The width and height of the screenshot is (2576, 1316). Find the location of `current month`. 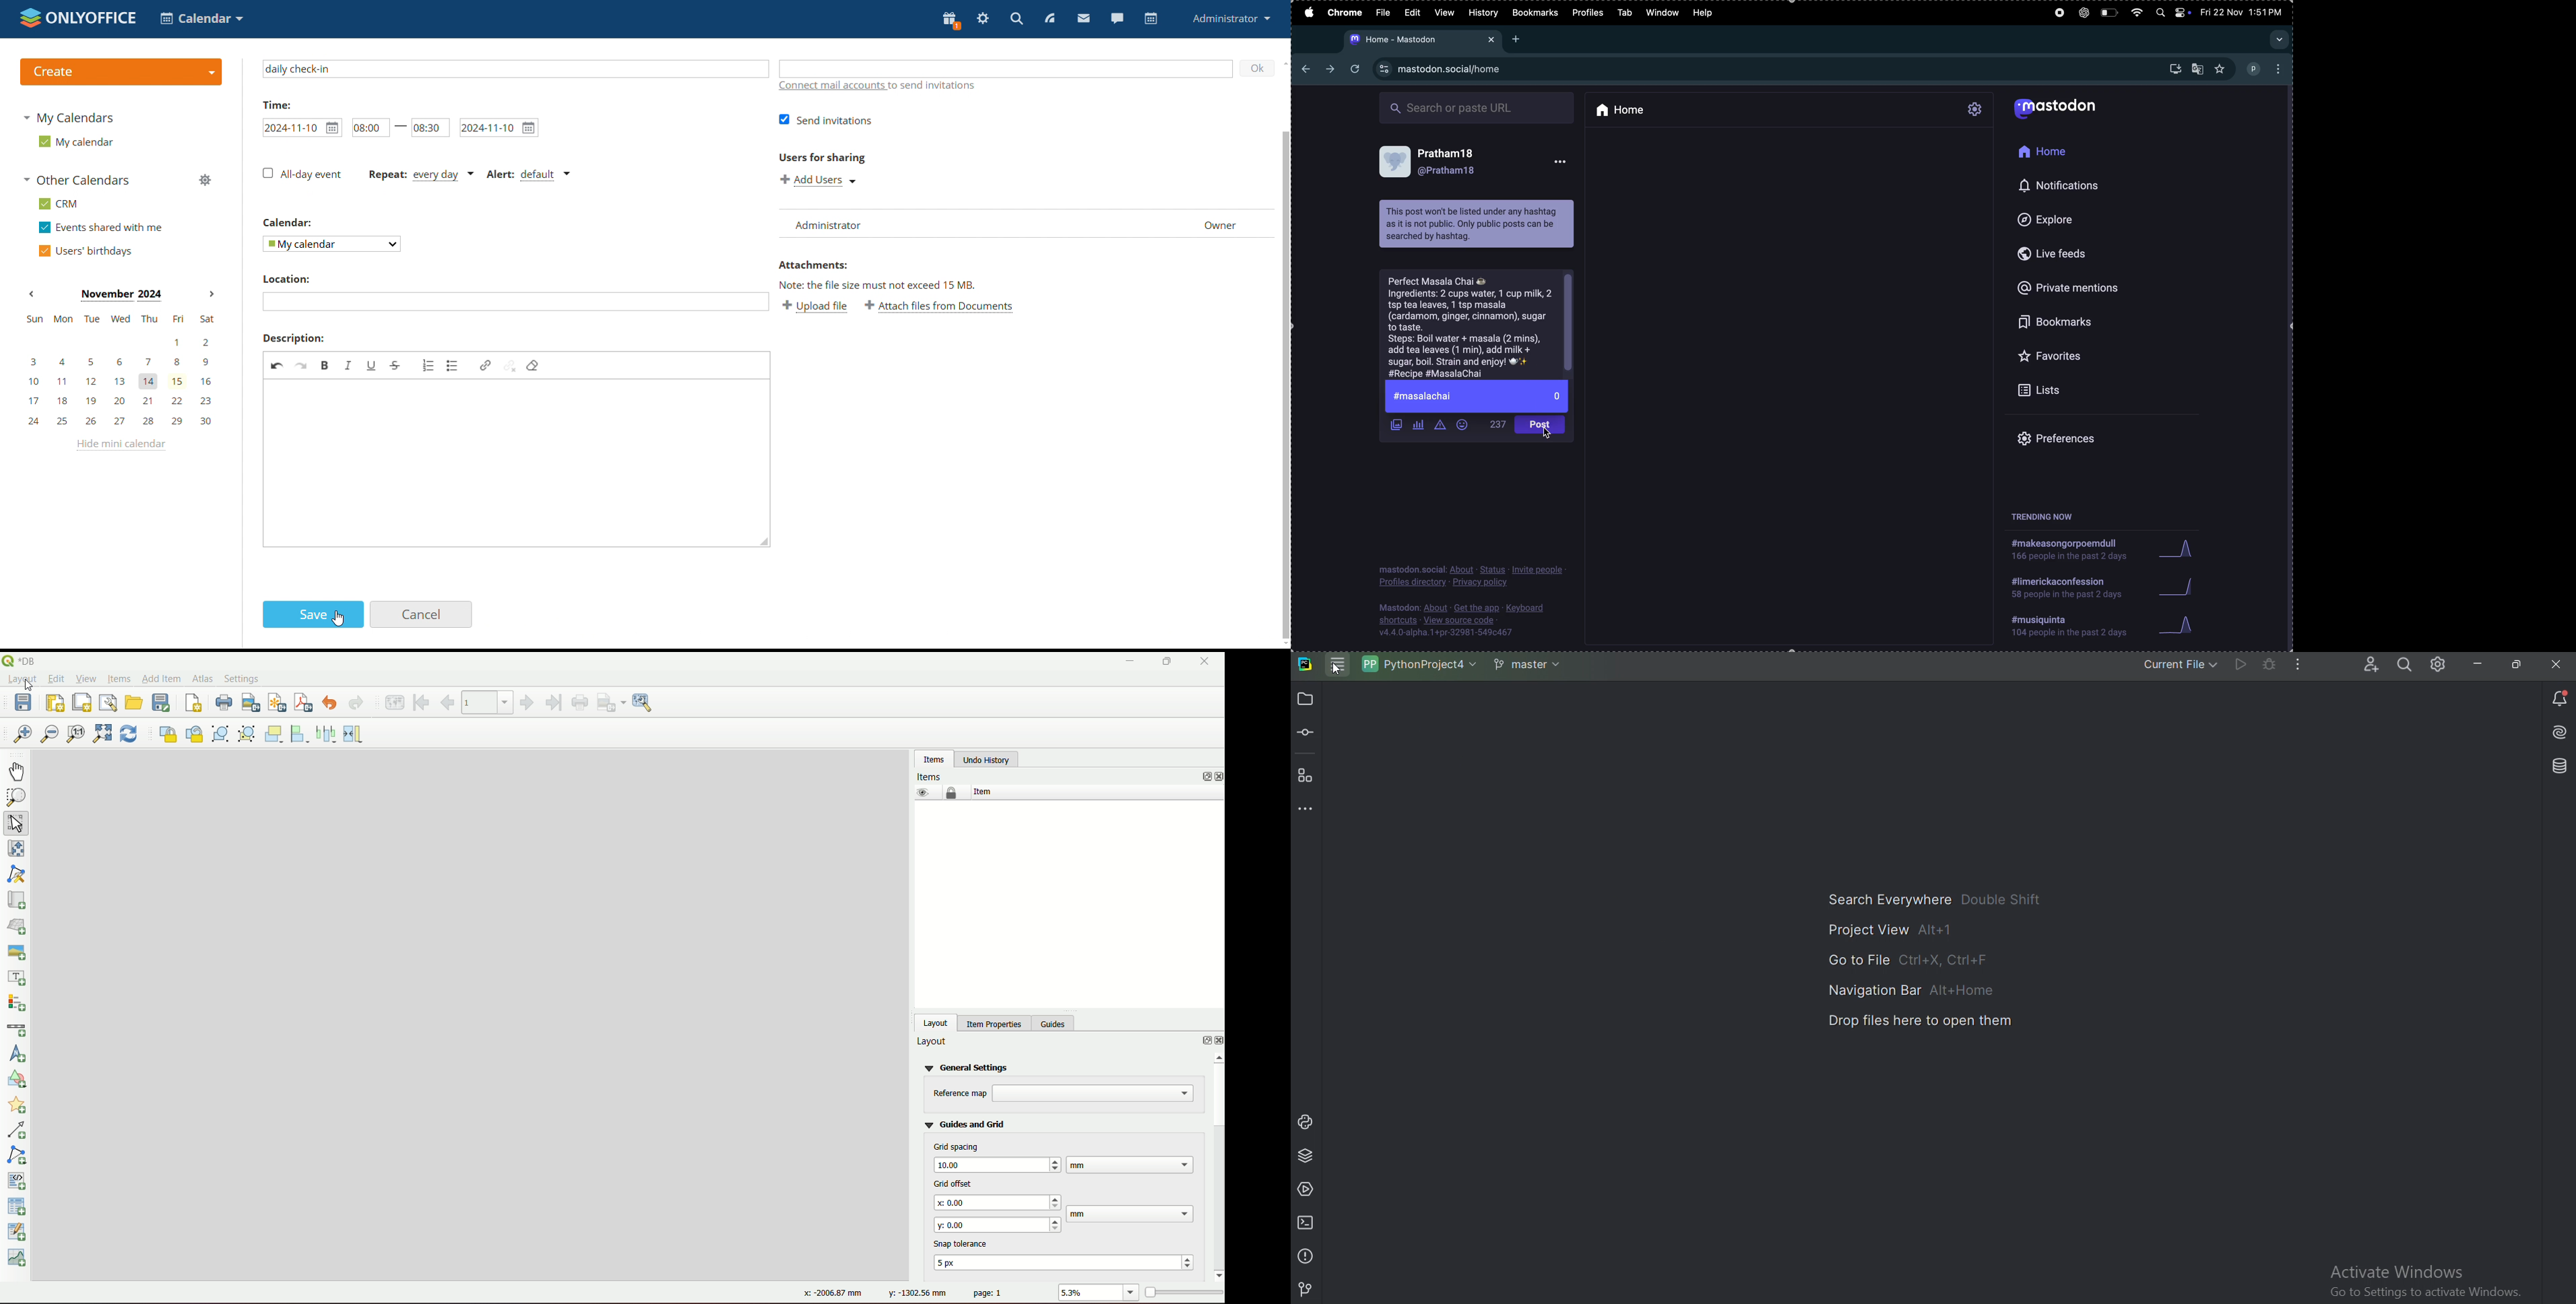

current month is located at coordinates (120, 294).